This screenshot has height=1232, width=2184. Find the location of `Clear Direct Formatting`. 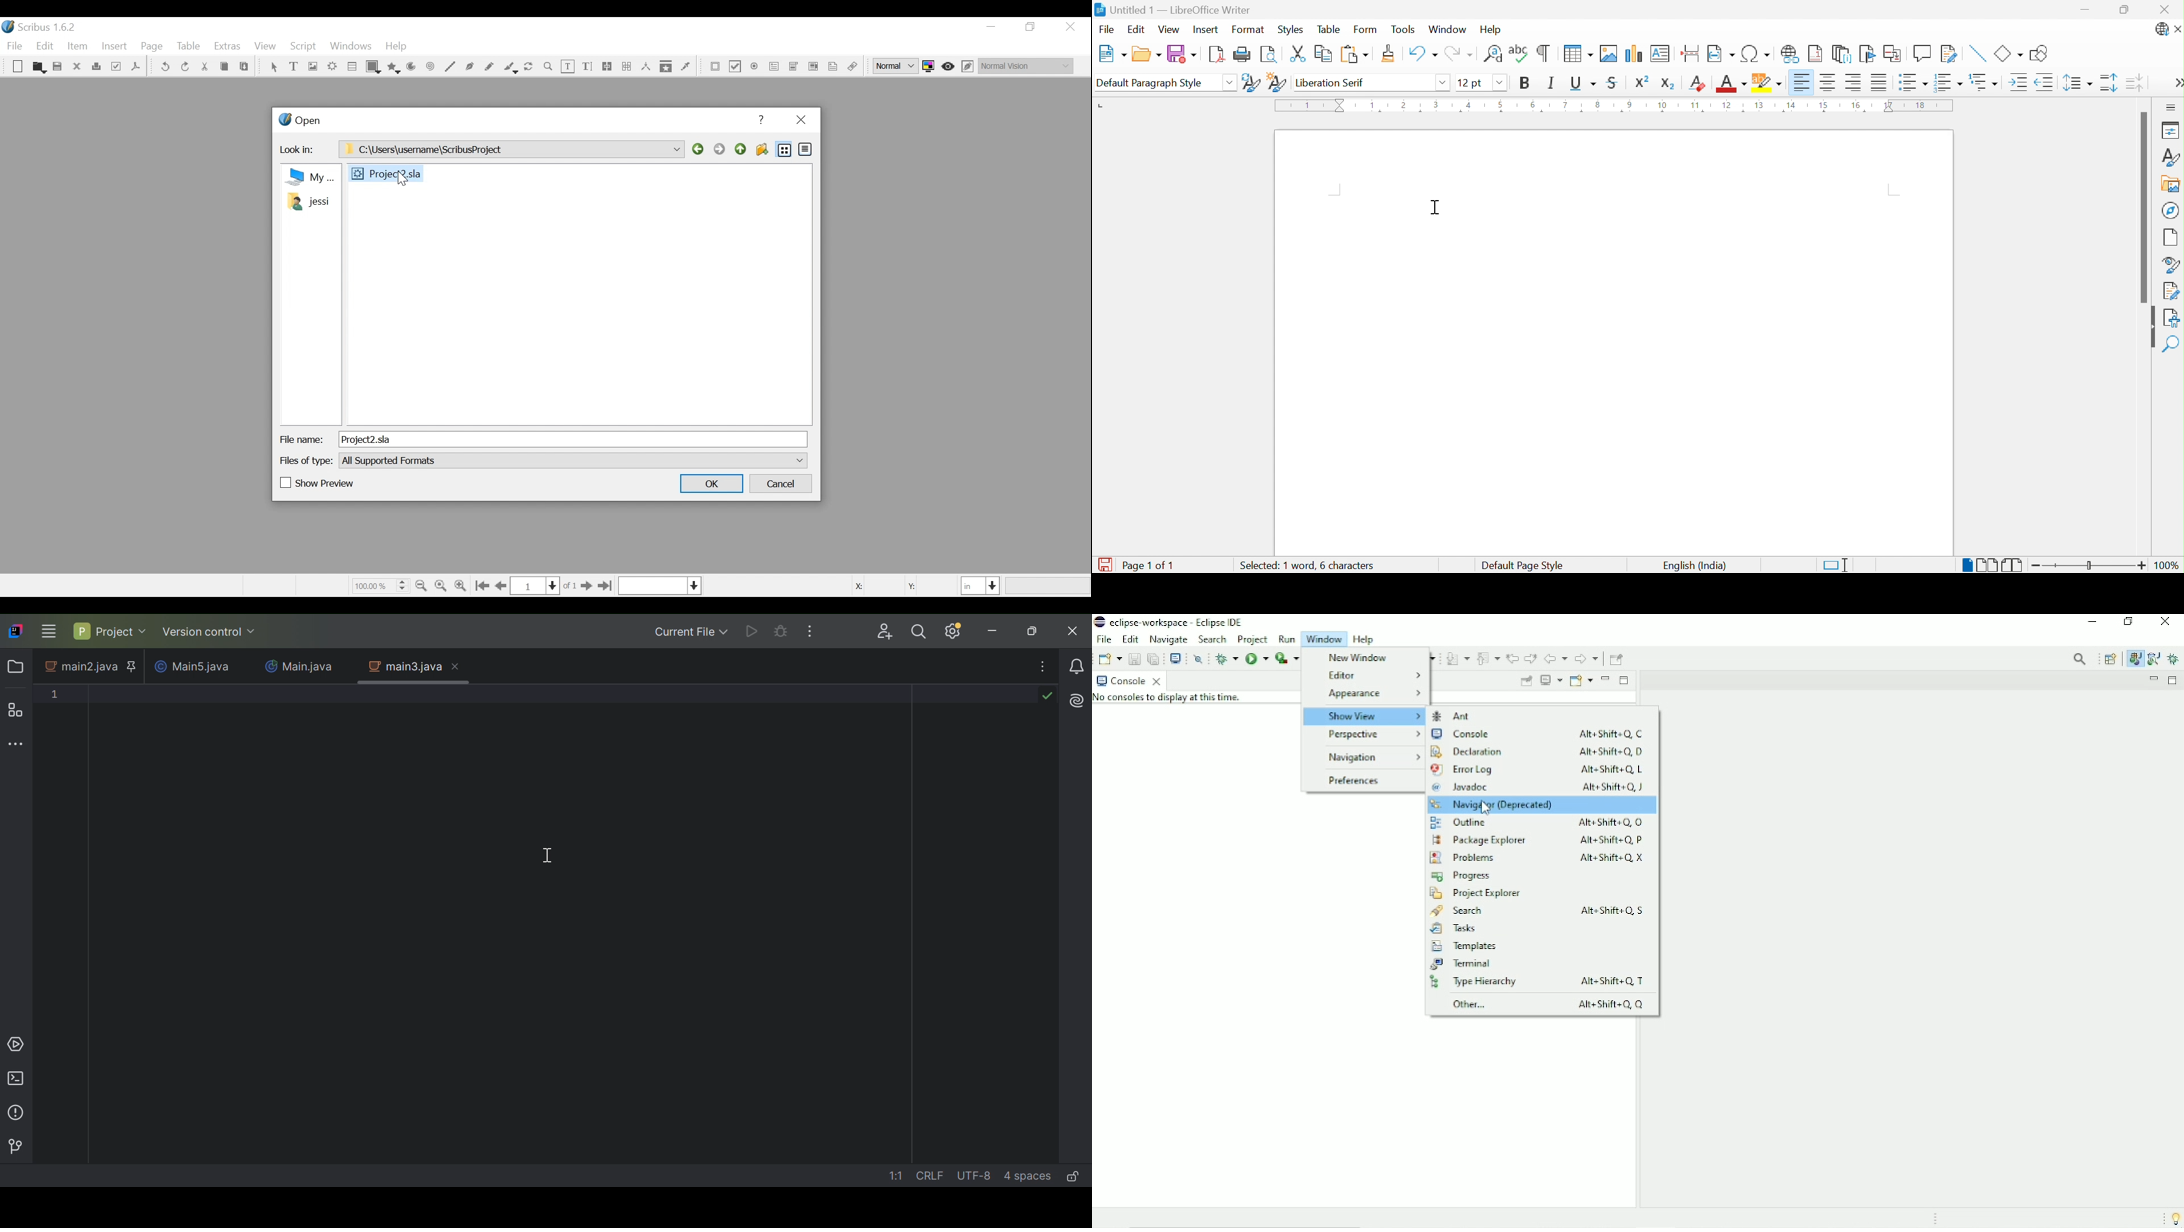

Clear Direct Formatting is located at coordinates (1698, 83).